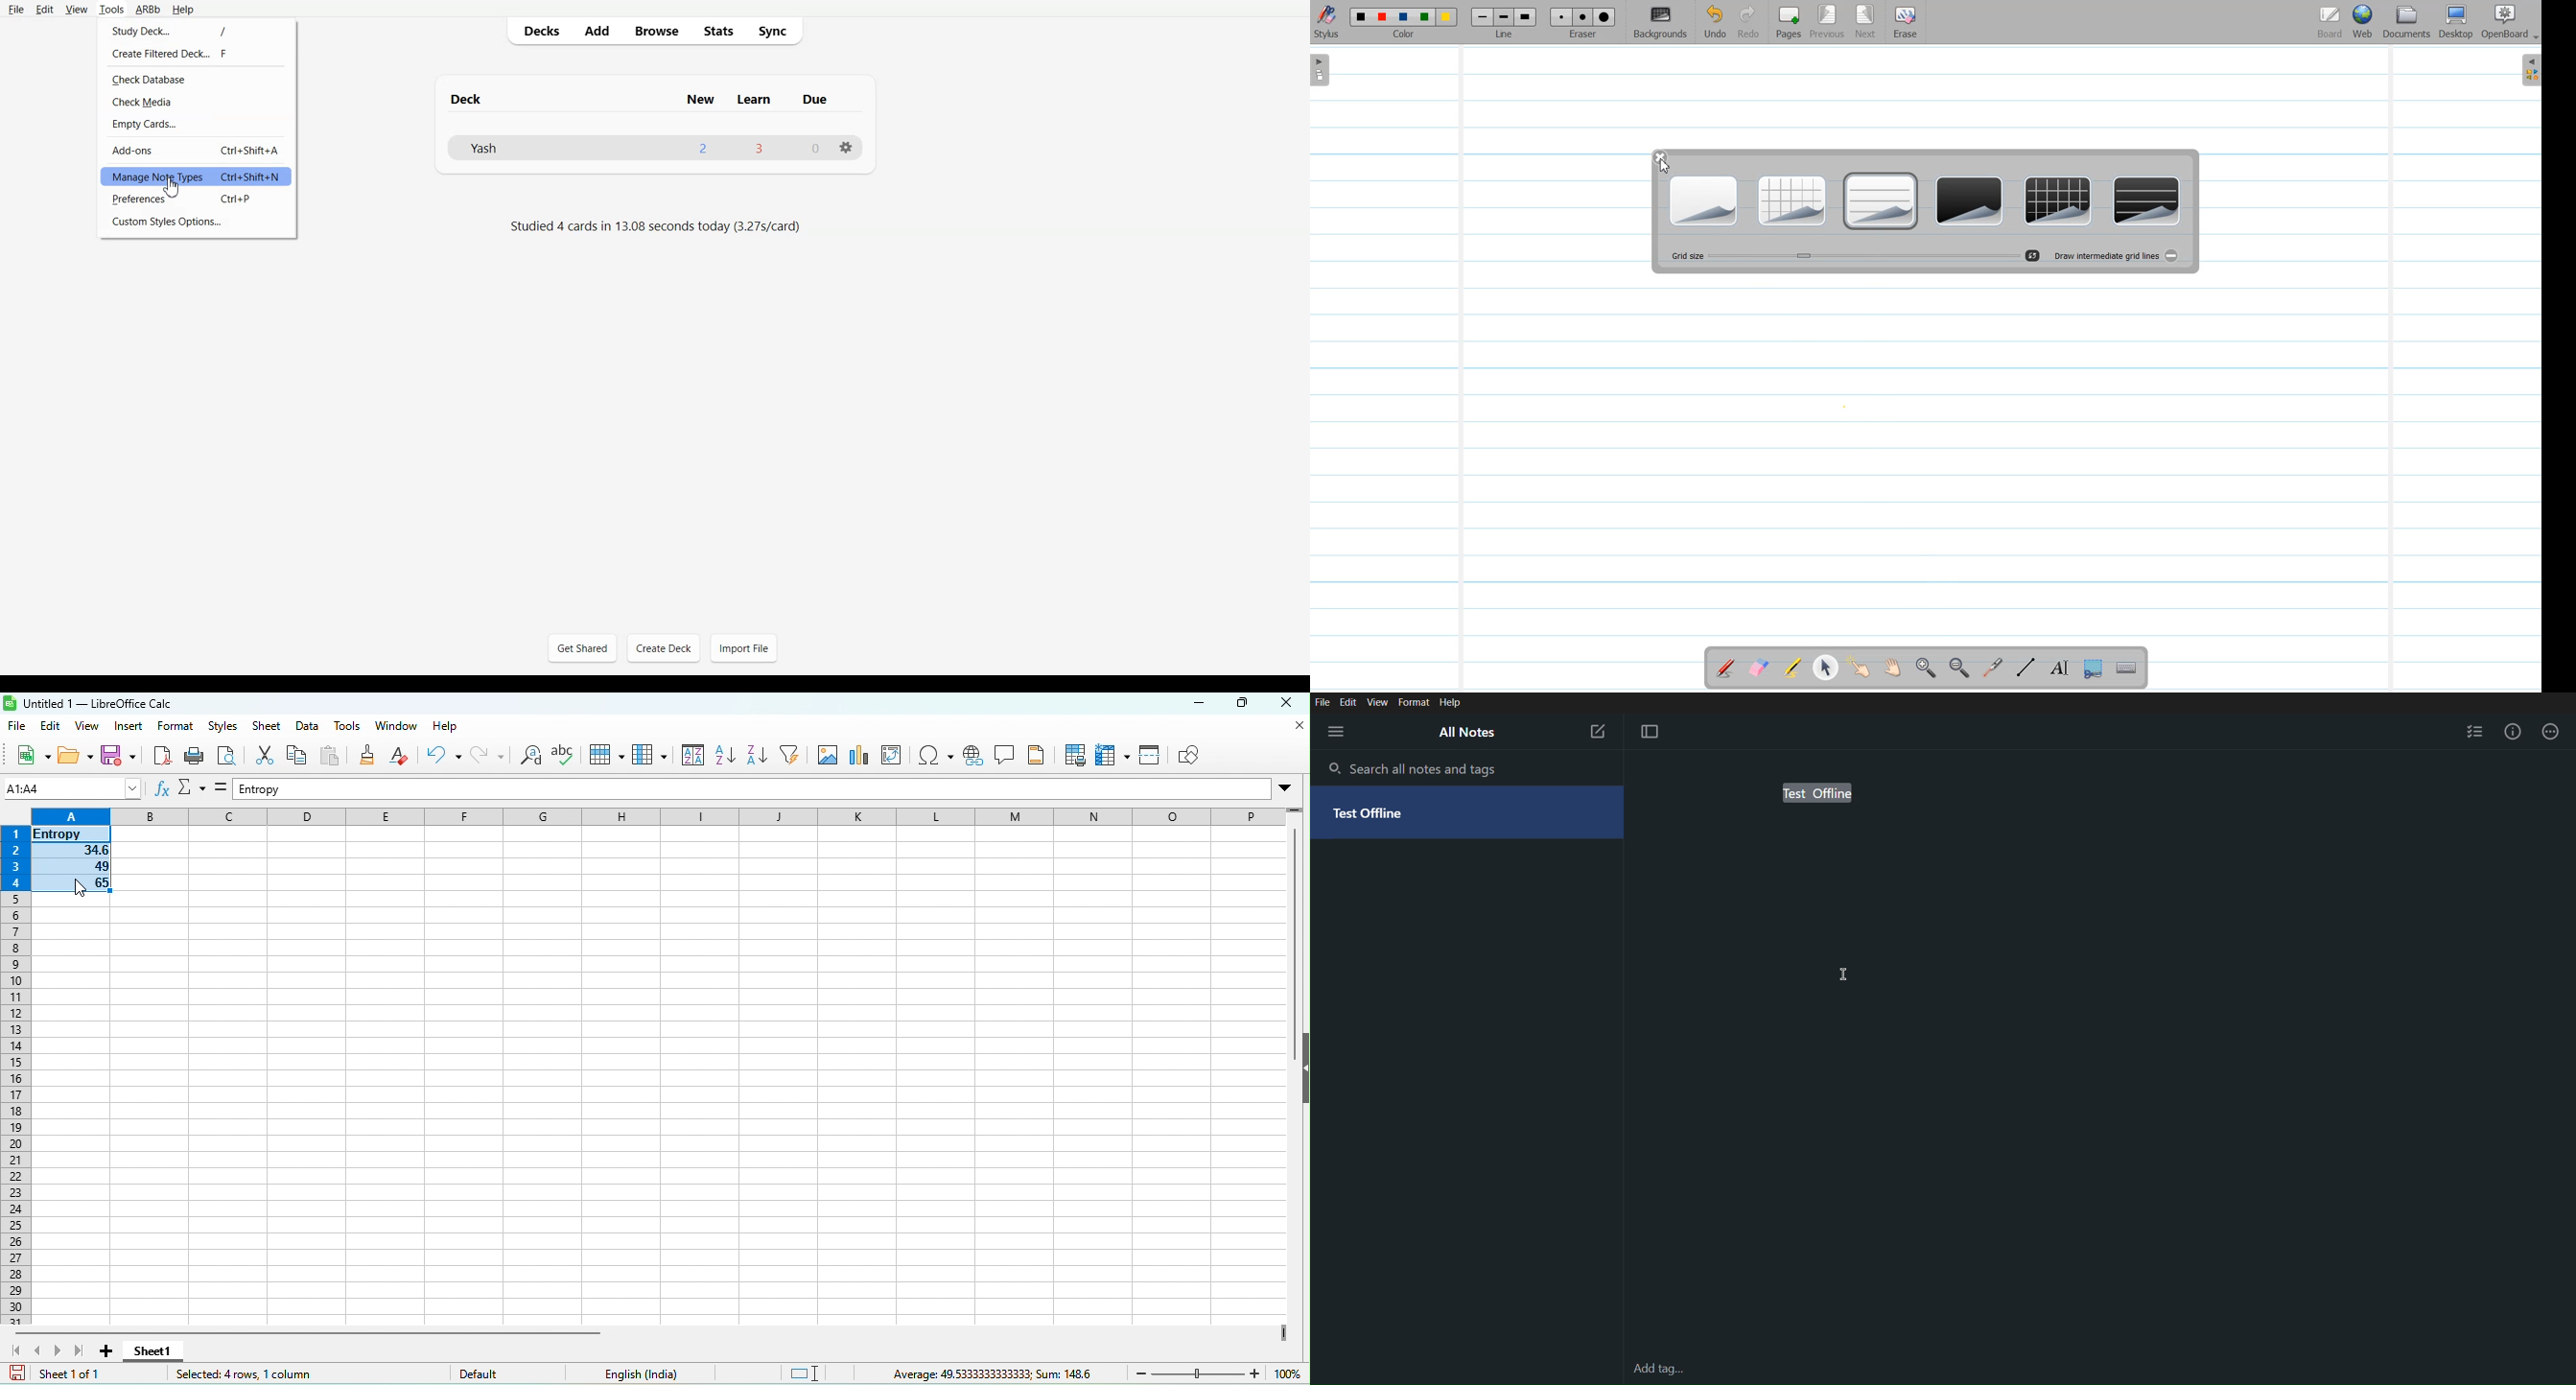 This screenshot has height=1400, width=2576. I want to click on height, so click(1301, 1075).